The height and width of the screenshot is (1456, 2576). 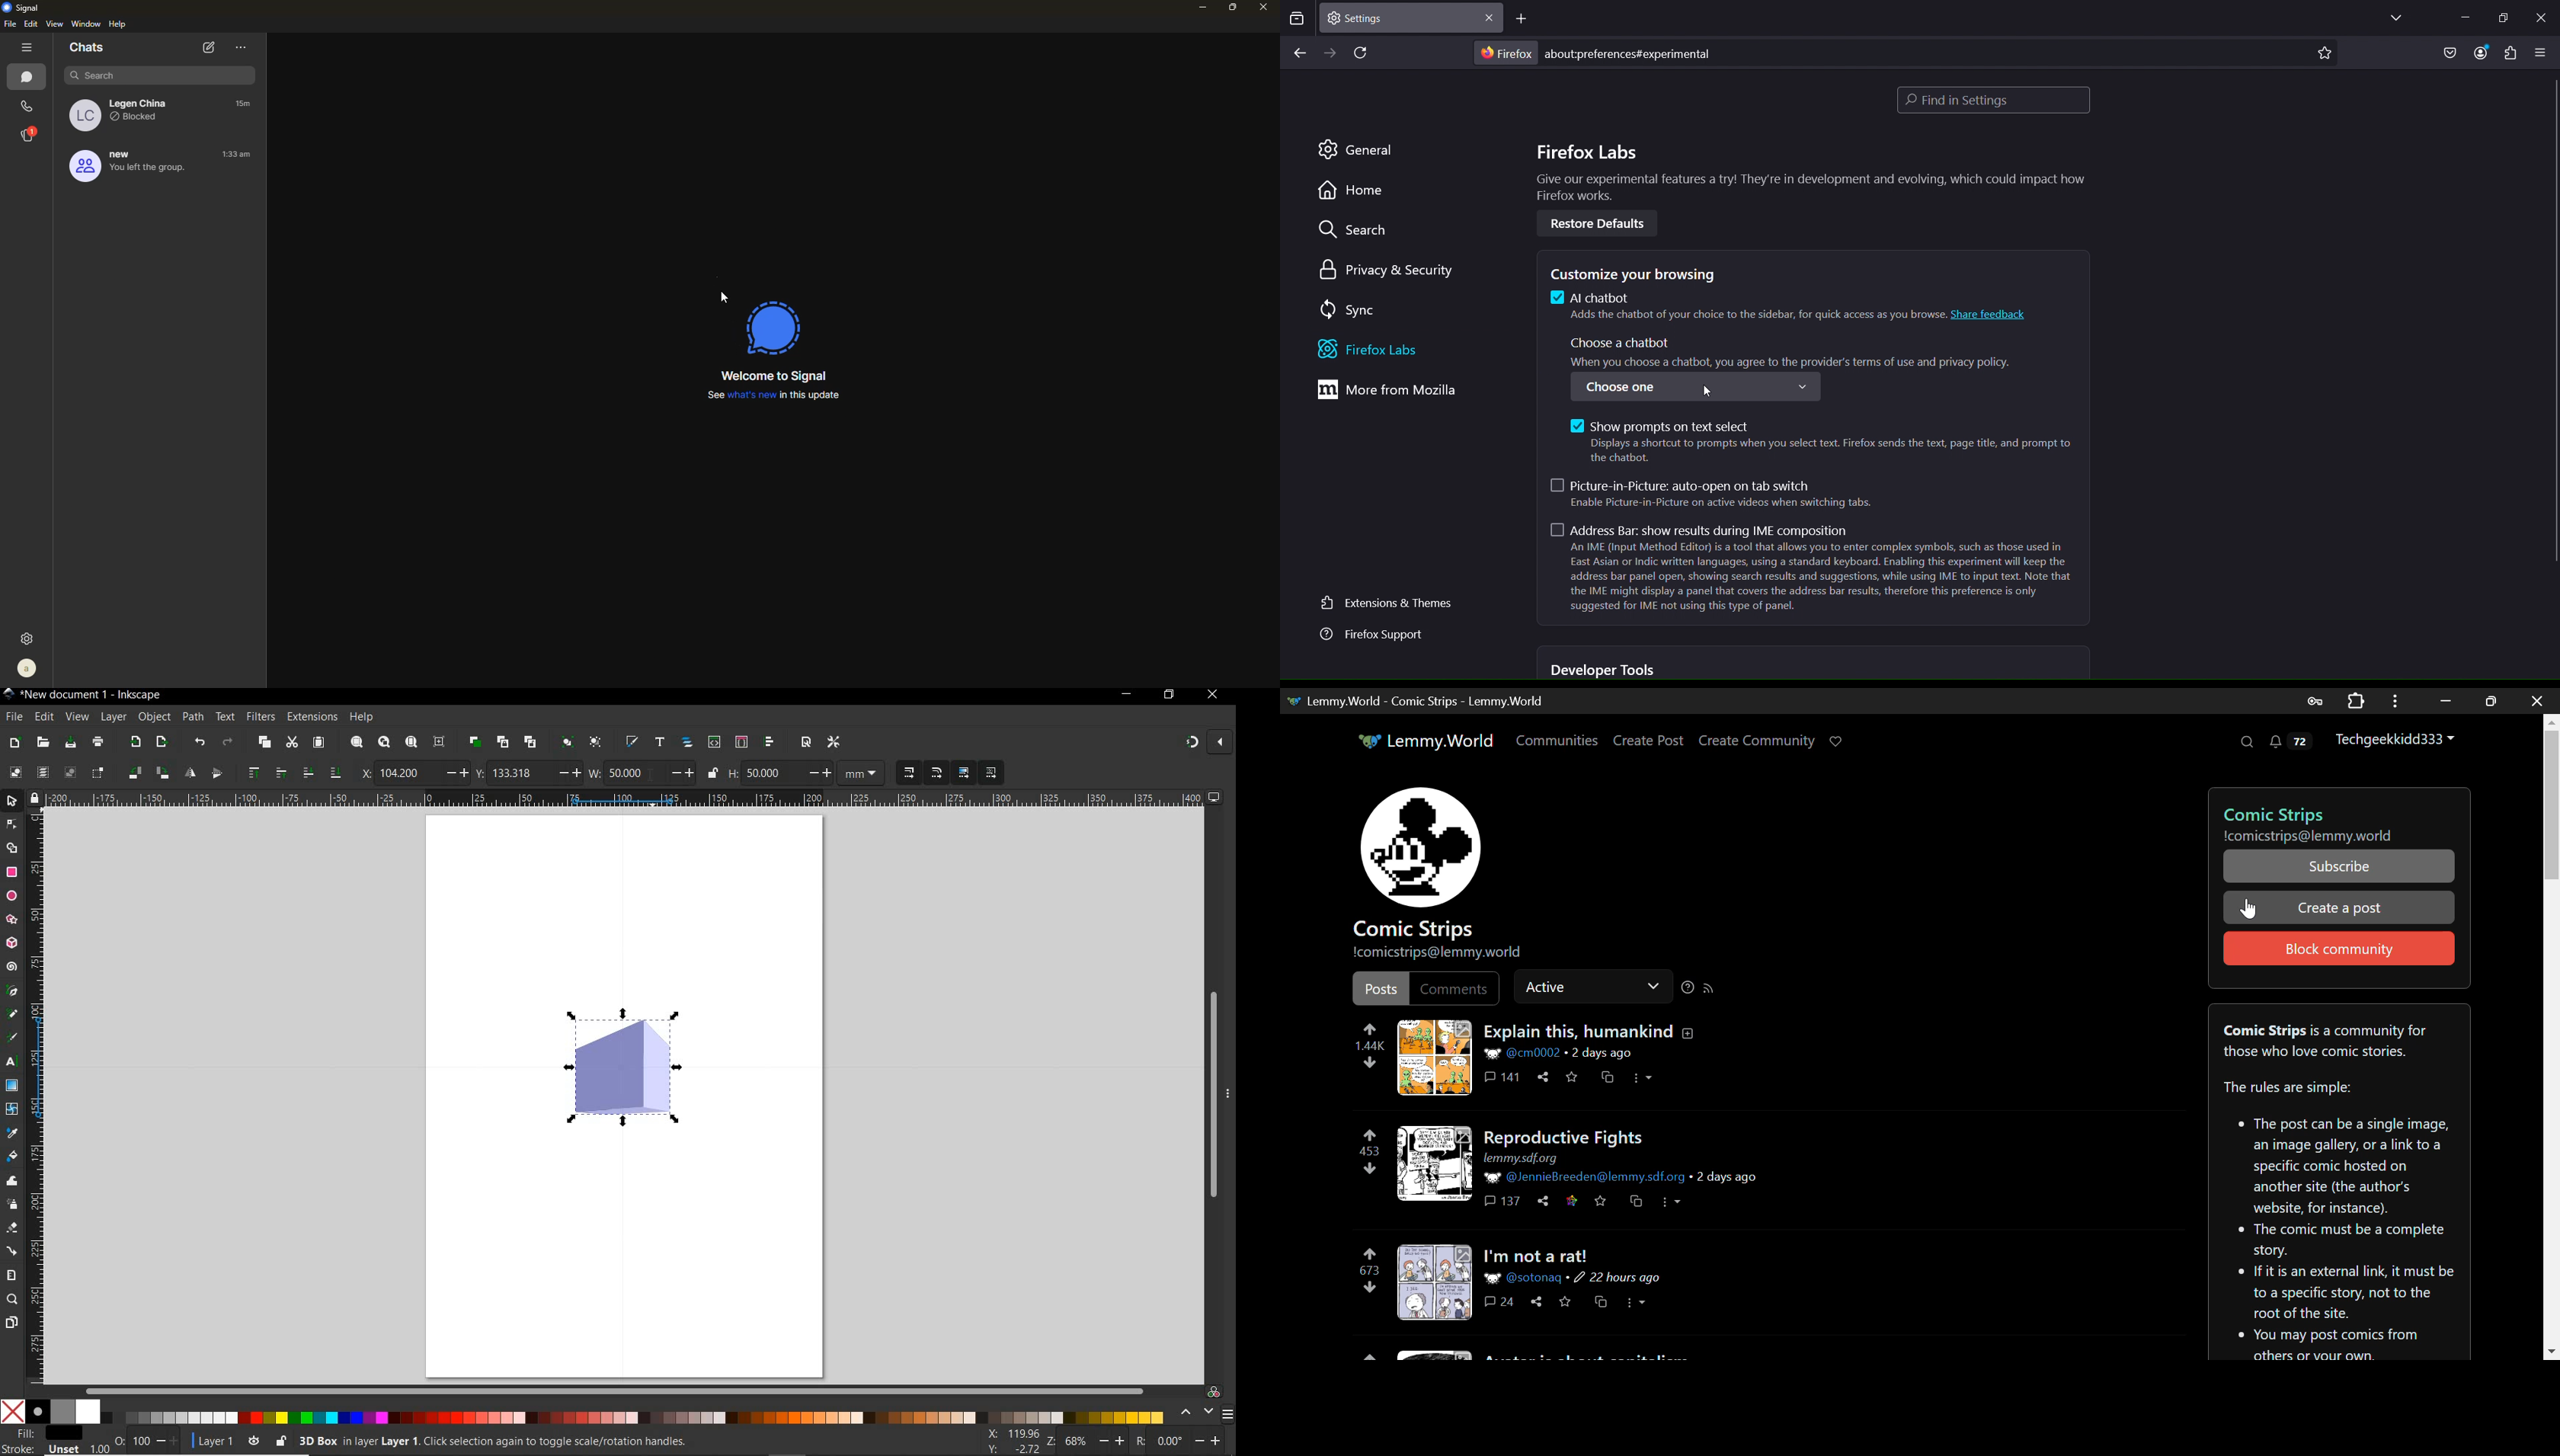 What do you see at coordinates (1219, 741) in the screenshot?
I see `close` at bounding box center [1219, 741].